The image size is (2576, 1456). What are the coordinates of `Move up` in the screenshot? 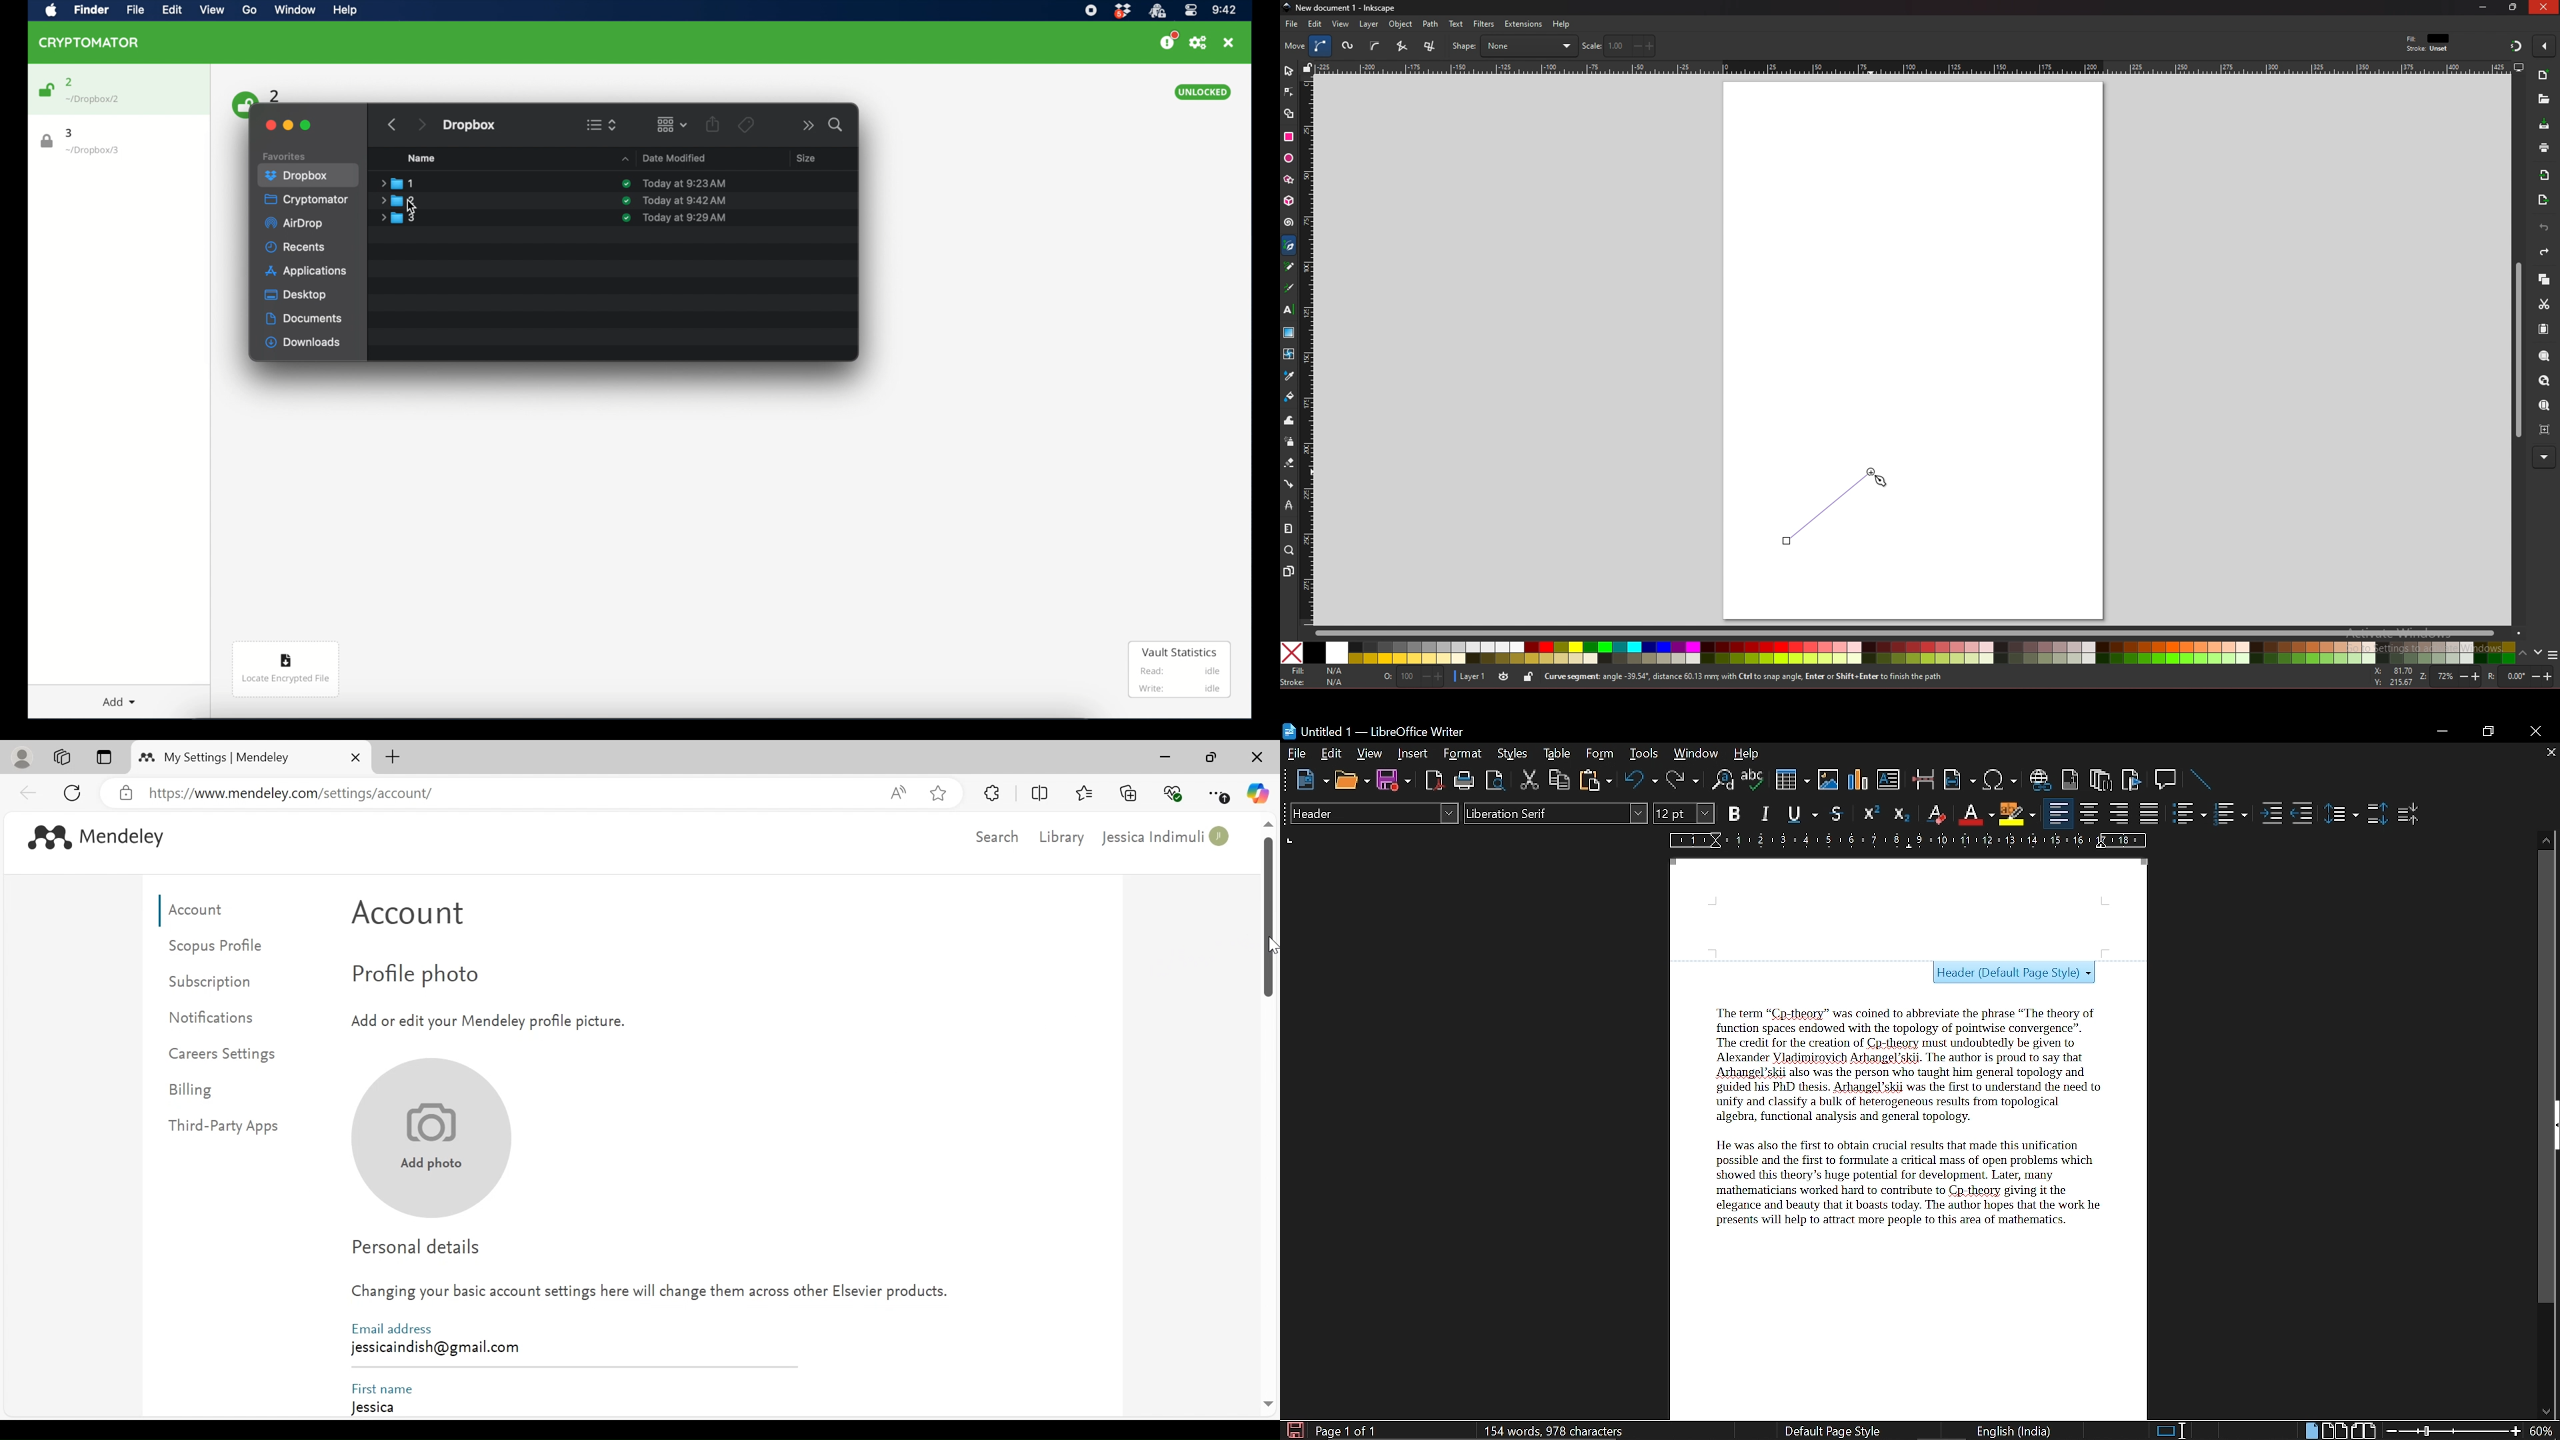 It's located at (2547, 838).